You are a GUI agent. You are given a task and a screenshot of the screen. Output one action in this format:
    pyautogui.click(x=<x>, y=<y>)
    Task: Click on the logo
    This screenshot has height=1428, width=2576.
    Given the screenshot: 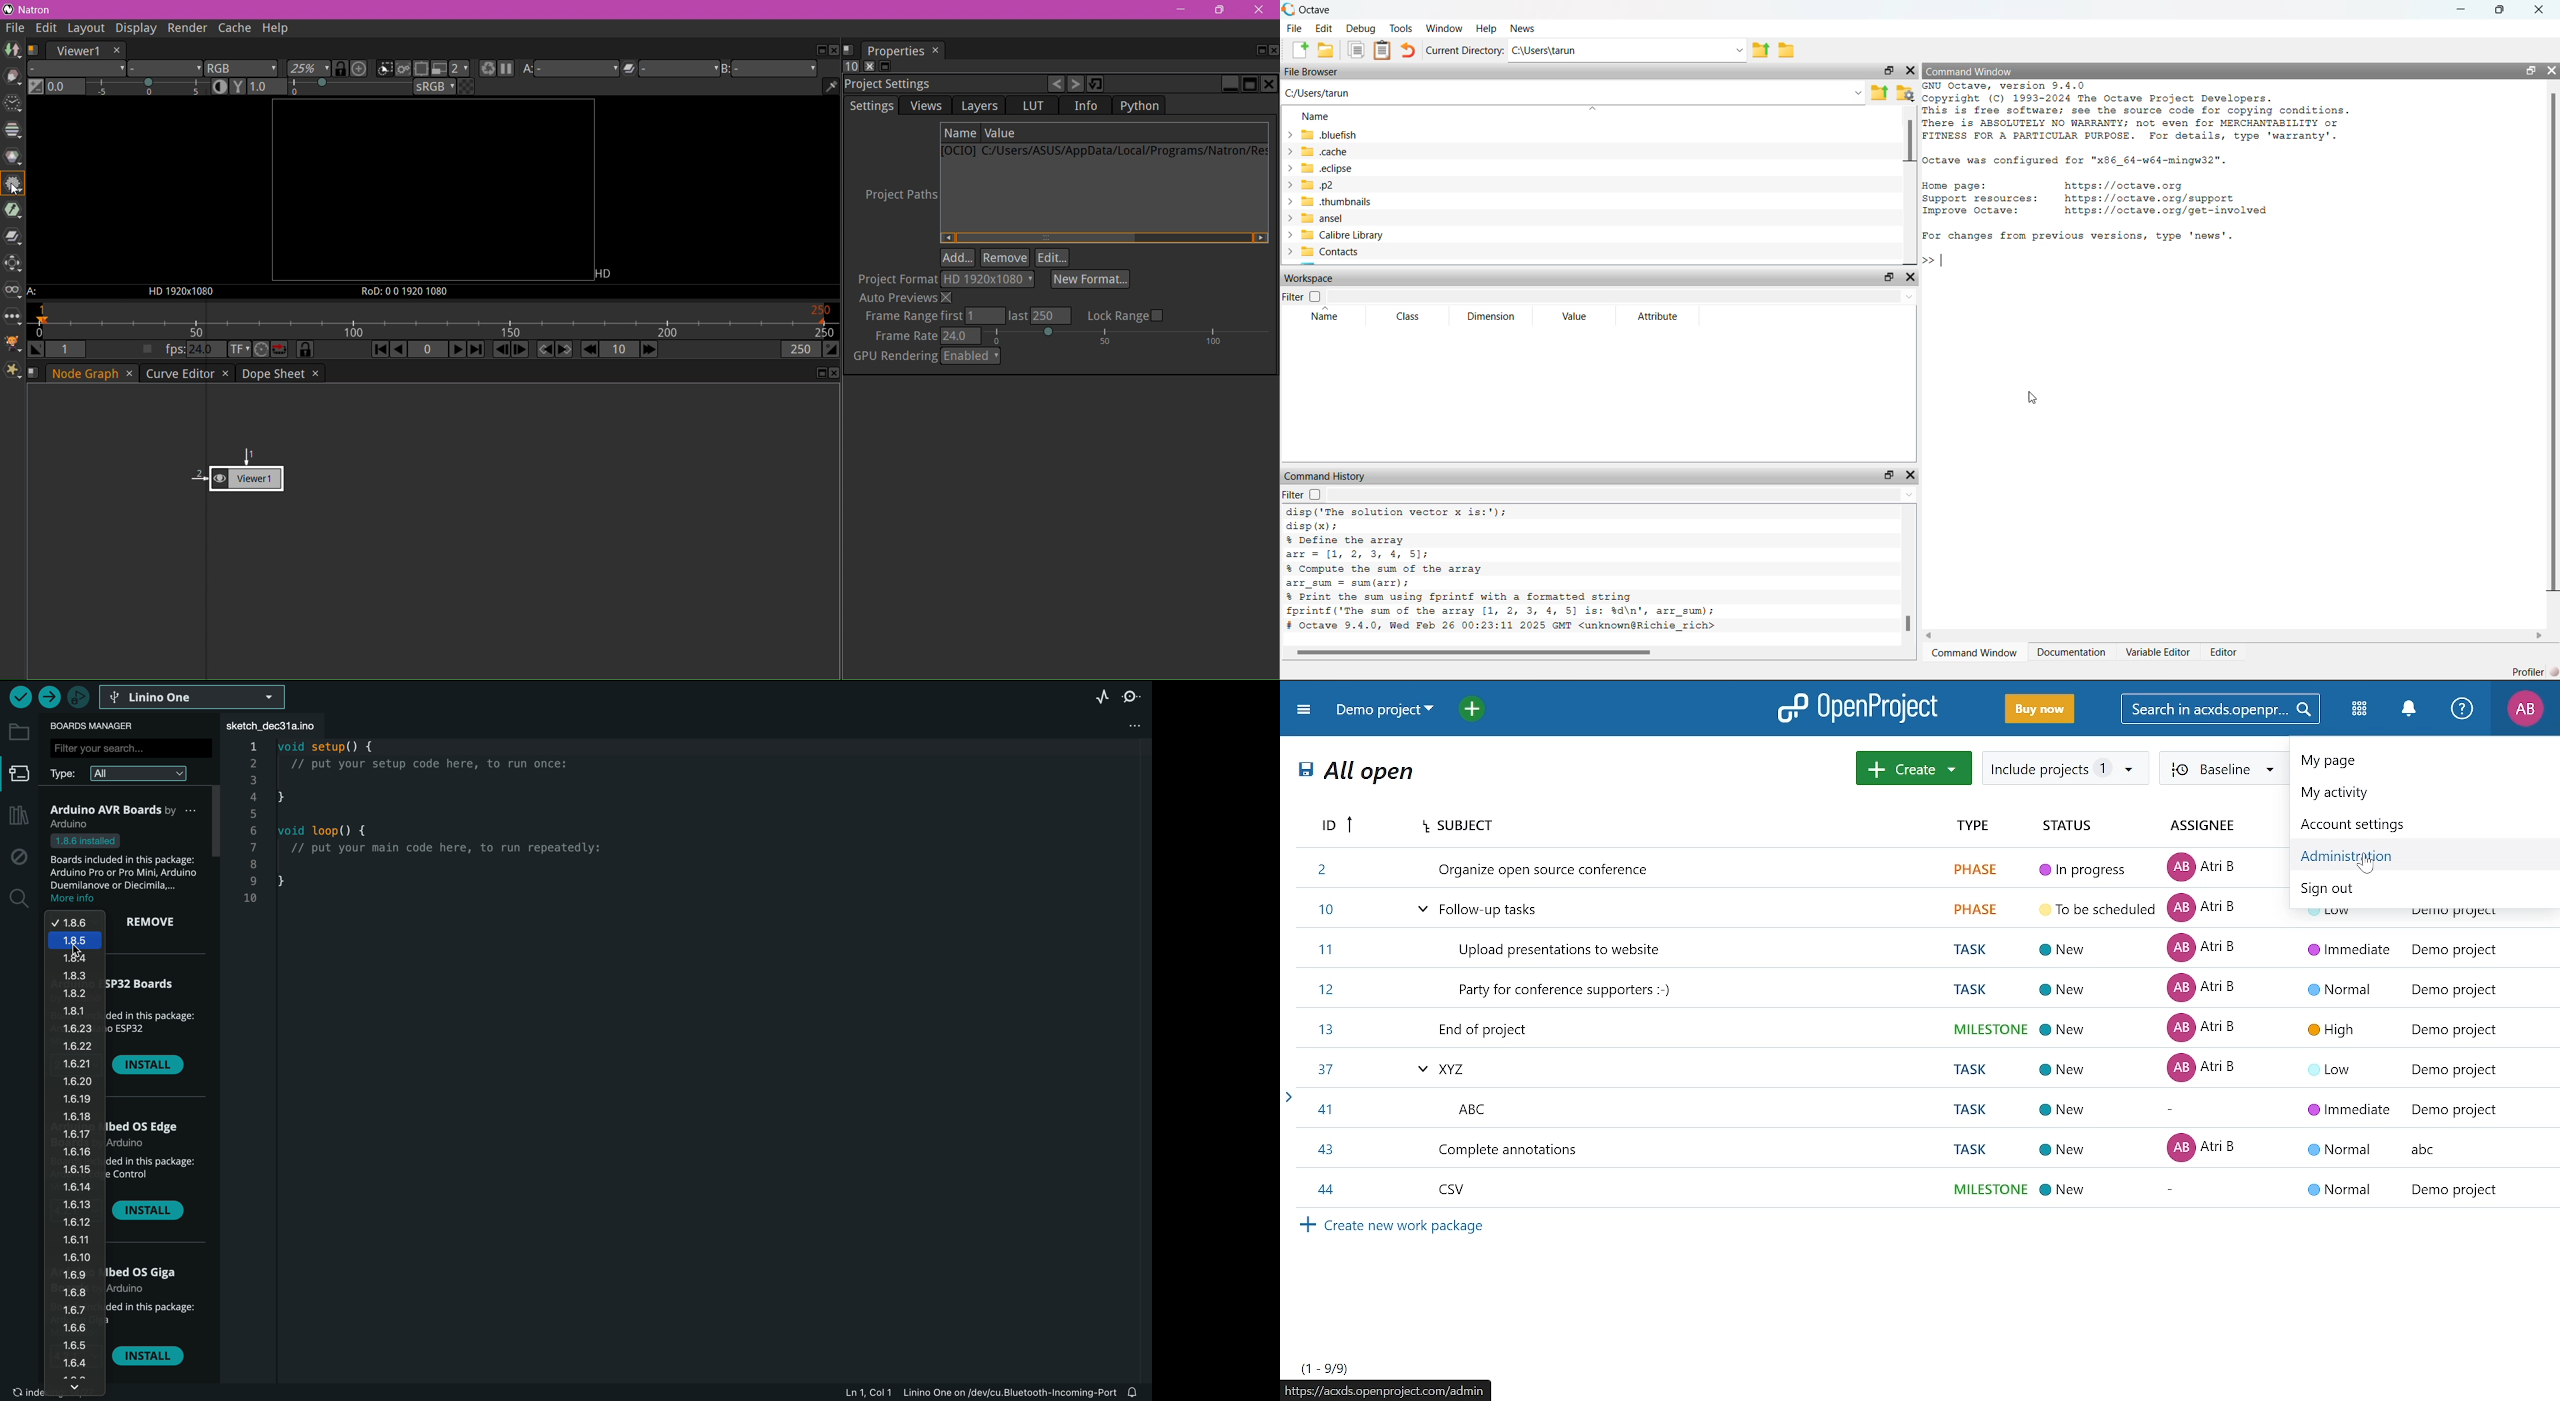 What is the action you would take?
    pyautogui.click(x=1289, y=9)
    